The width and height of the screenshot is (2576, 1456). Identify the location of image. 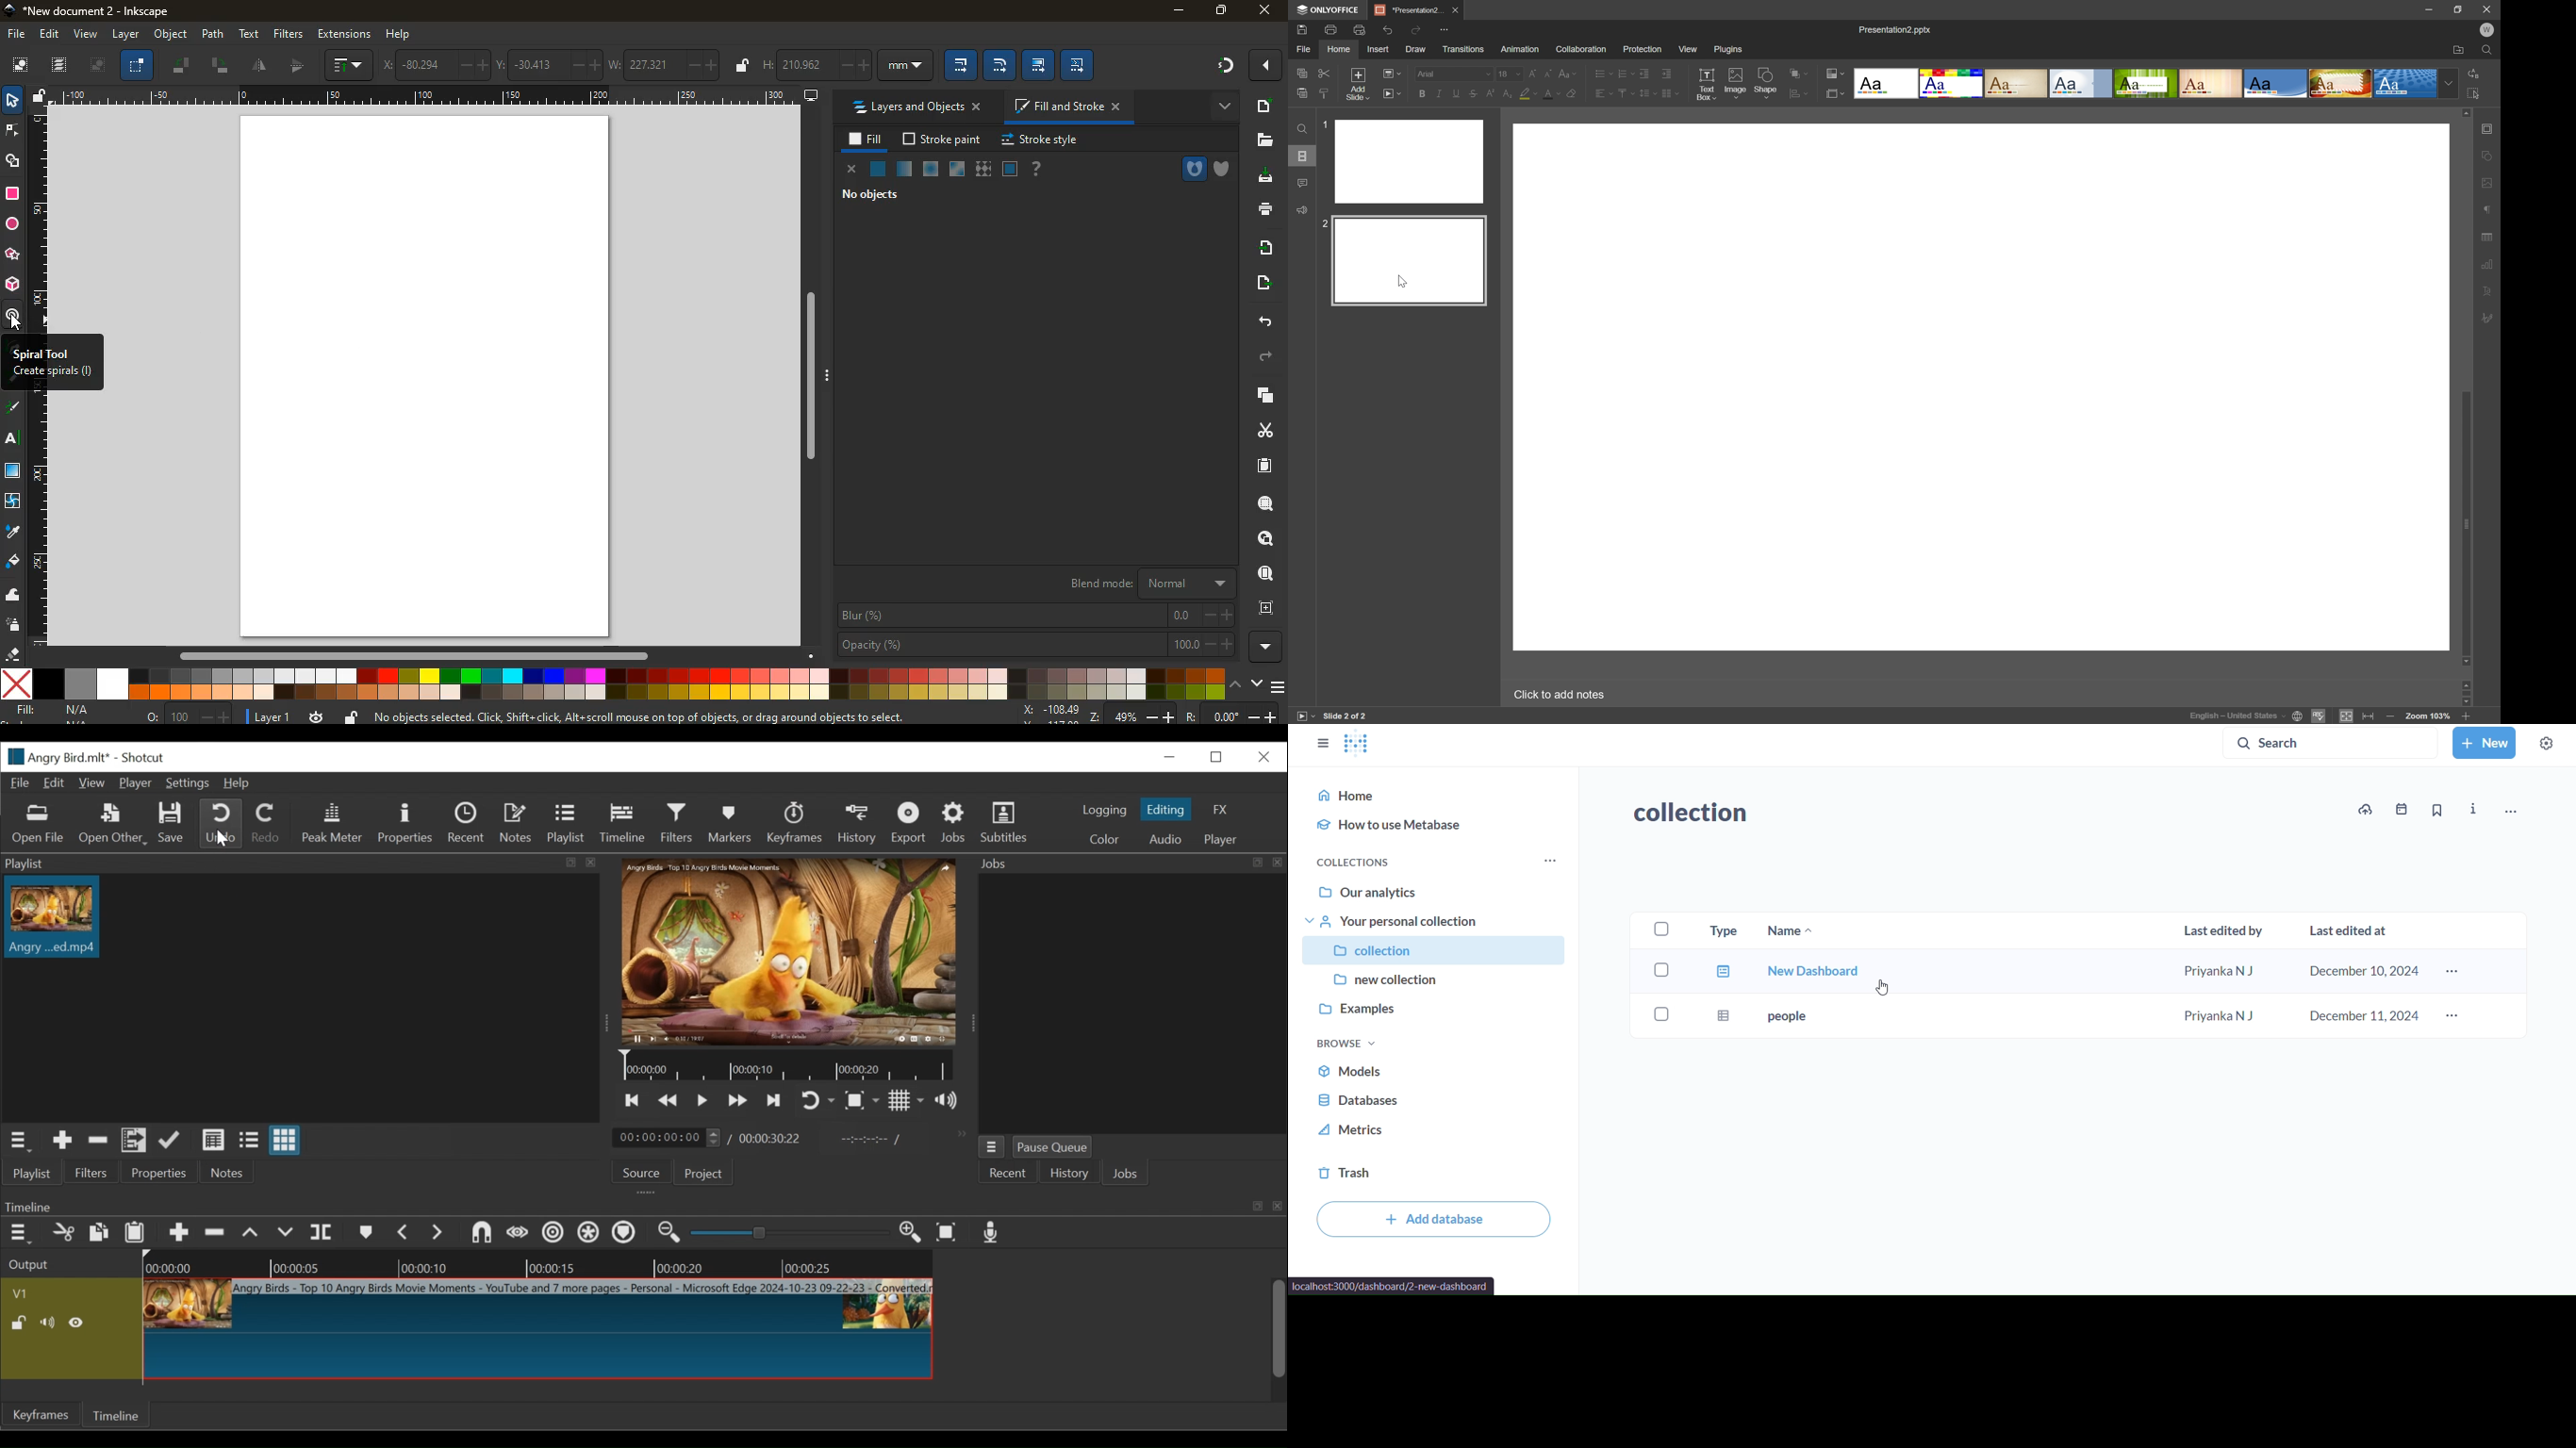
(20, 64).